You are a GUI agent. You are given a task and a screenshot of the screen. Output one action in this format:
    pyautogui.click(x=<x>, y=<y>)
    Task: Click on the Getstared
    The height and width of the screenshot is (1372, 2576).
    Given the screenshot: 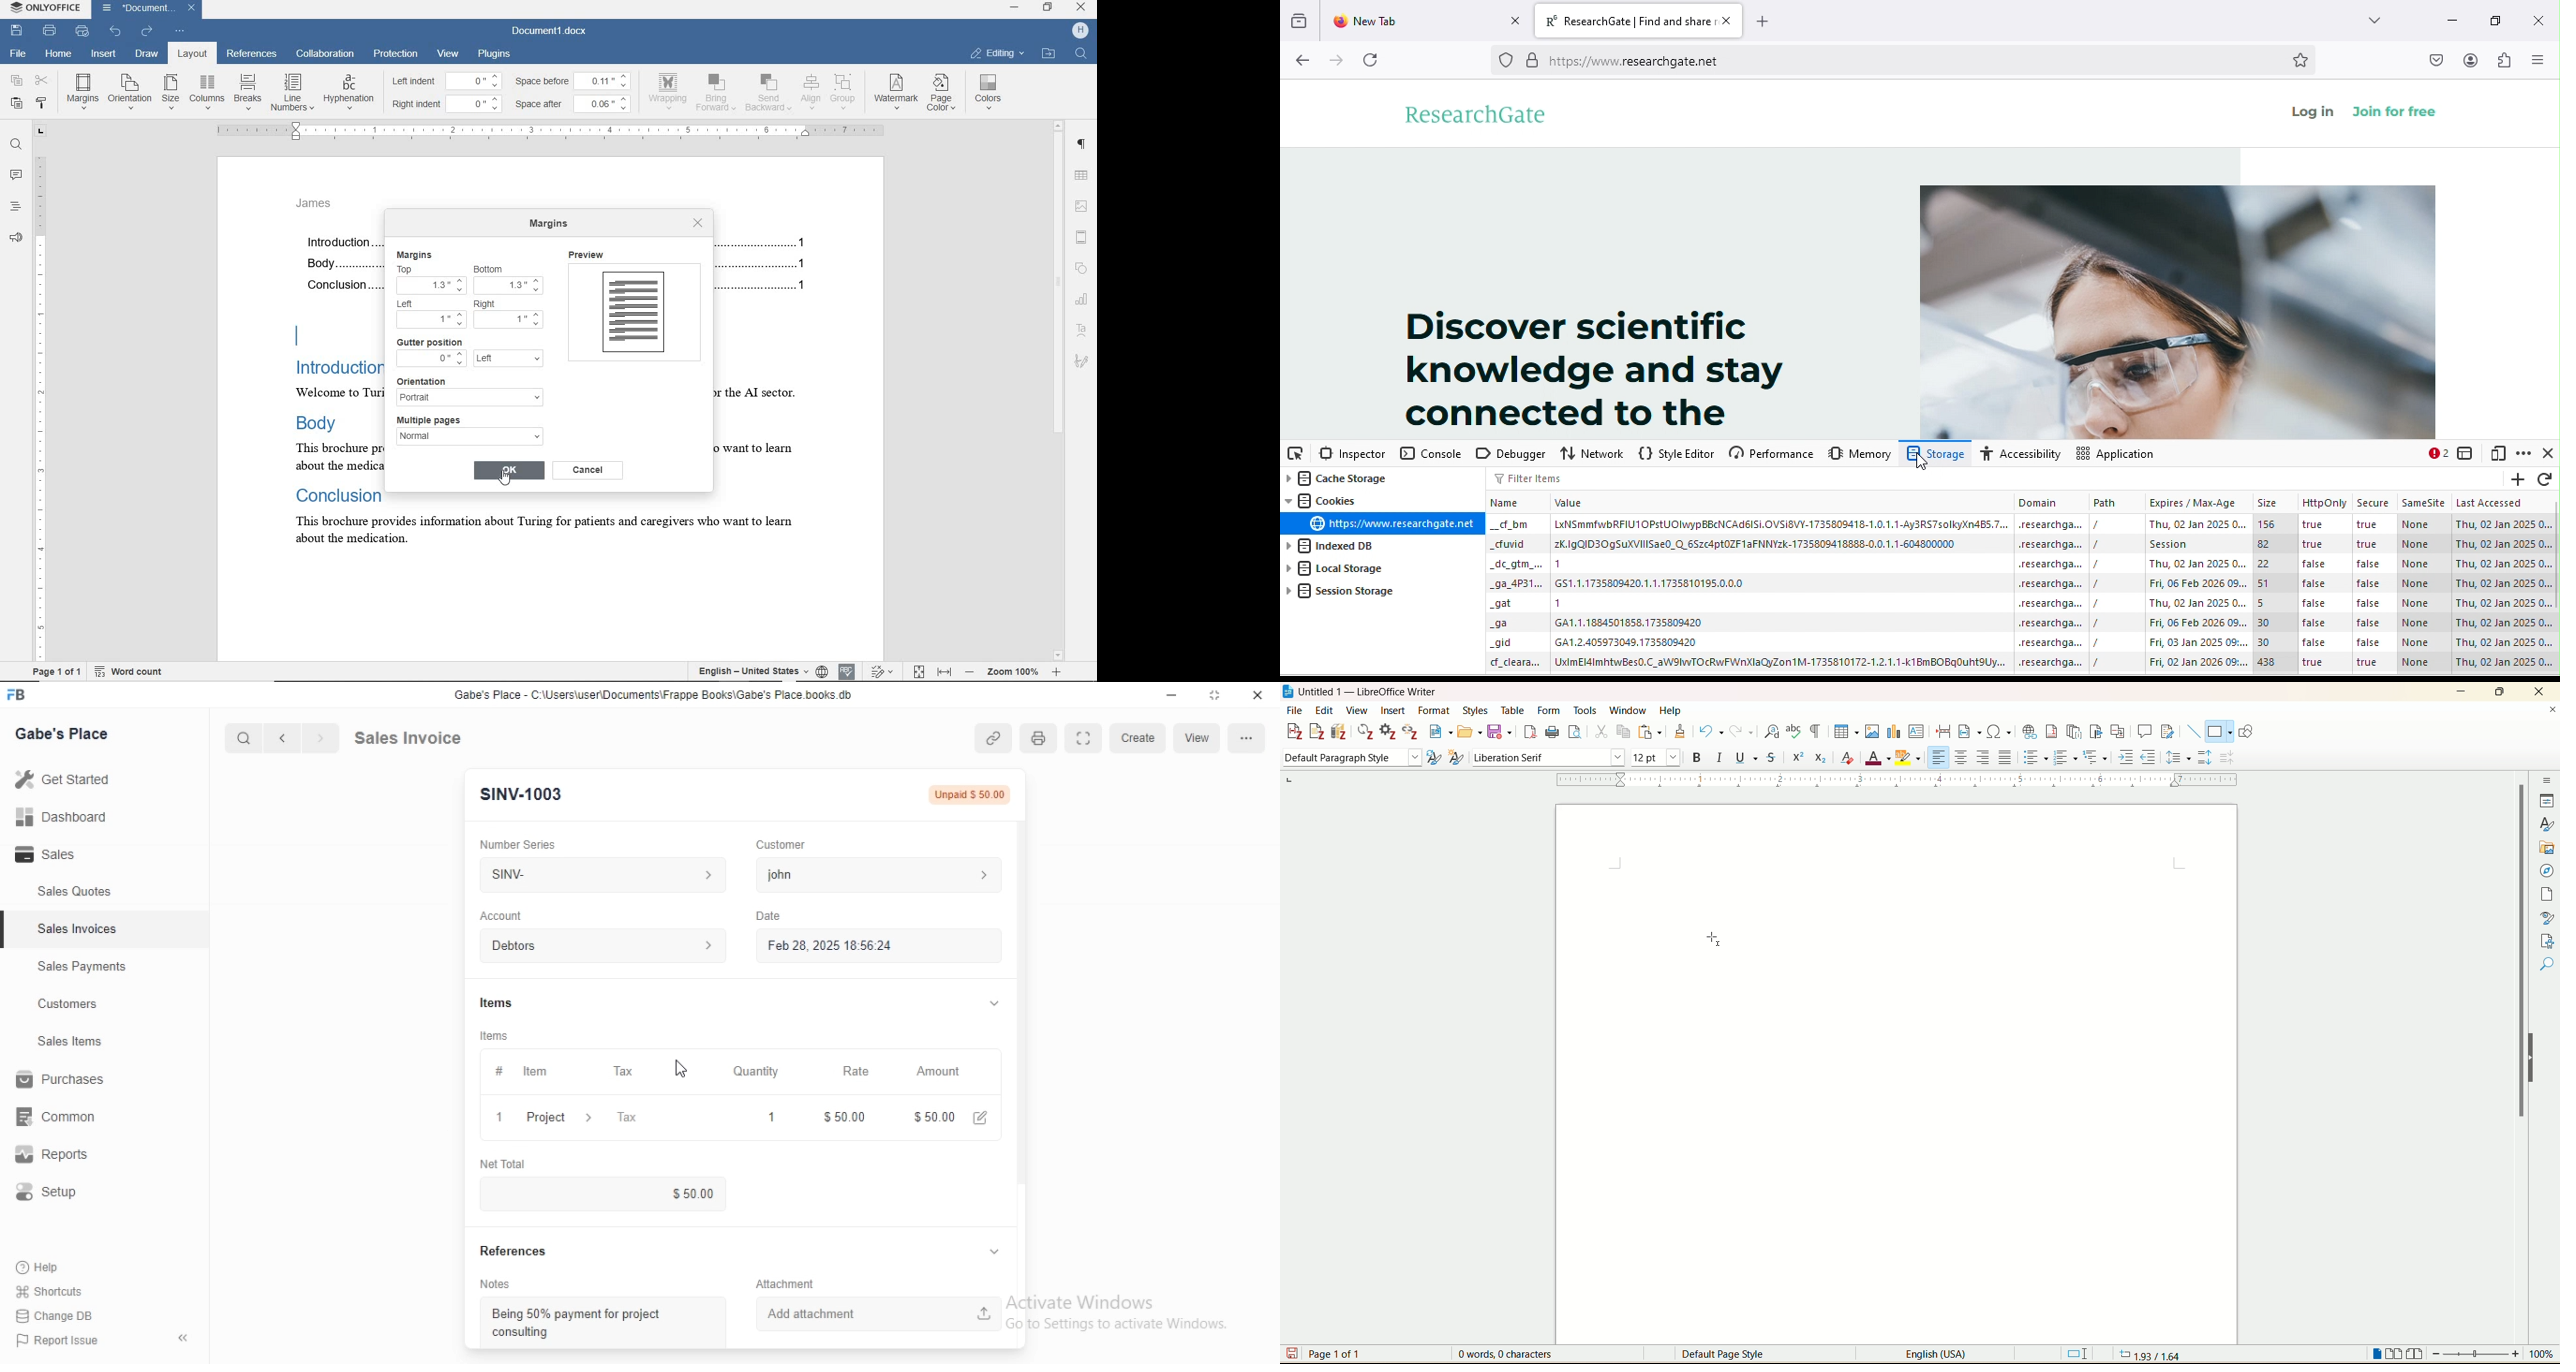 What is the action you would take?
    pyautogui.click(x=68, y=781)
    